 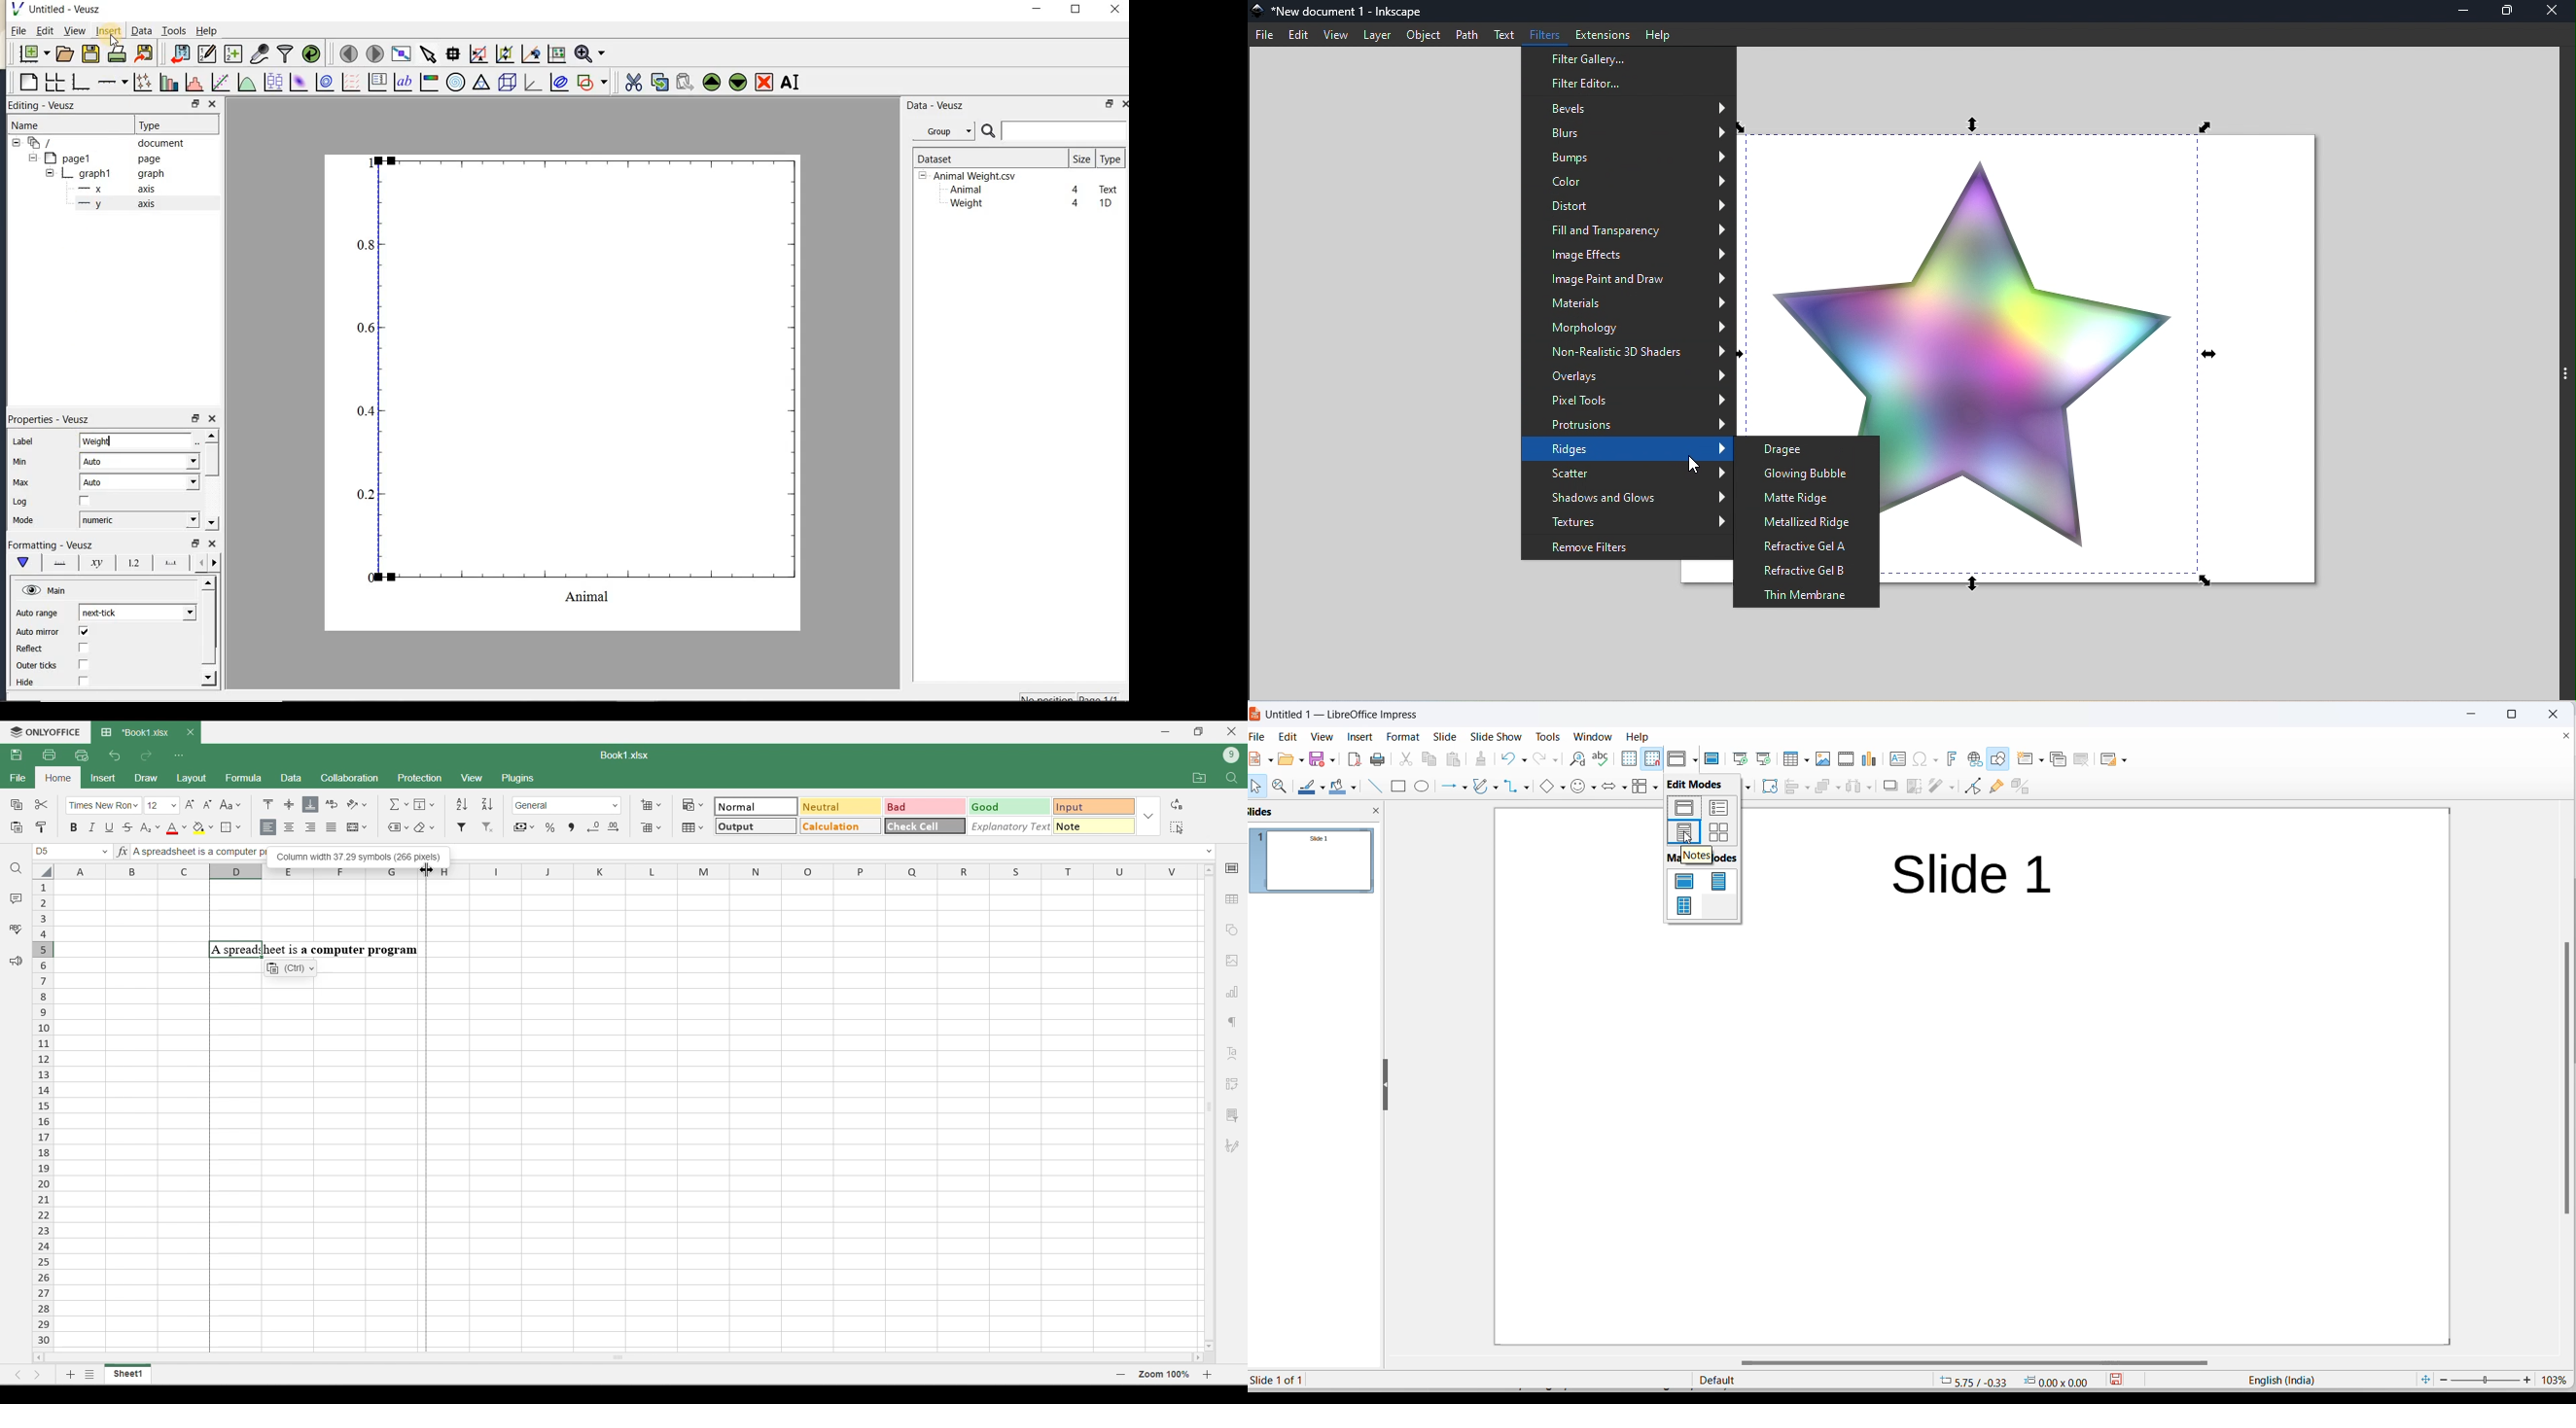 I want to click on File menu, so click(x=18, y=777).